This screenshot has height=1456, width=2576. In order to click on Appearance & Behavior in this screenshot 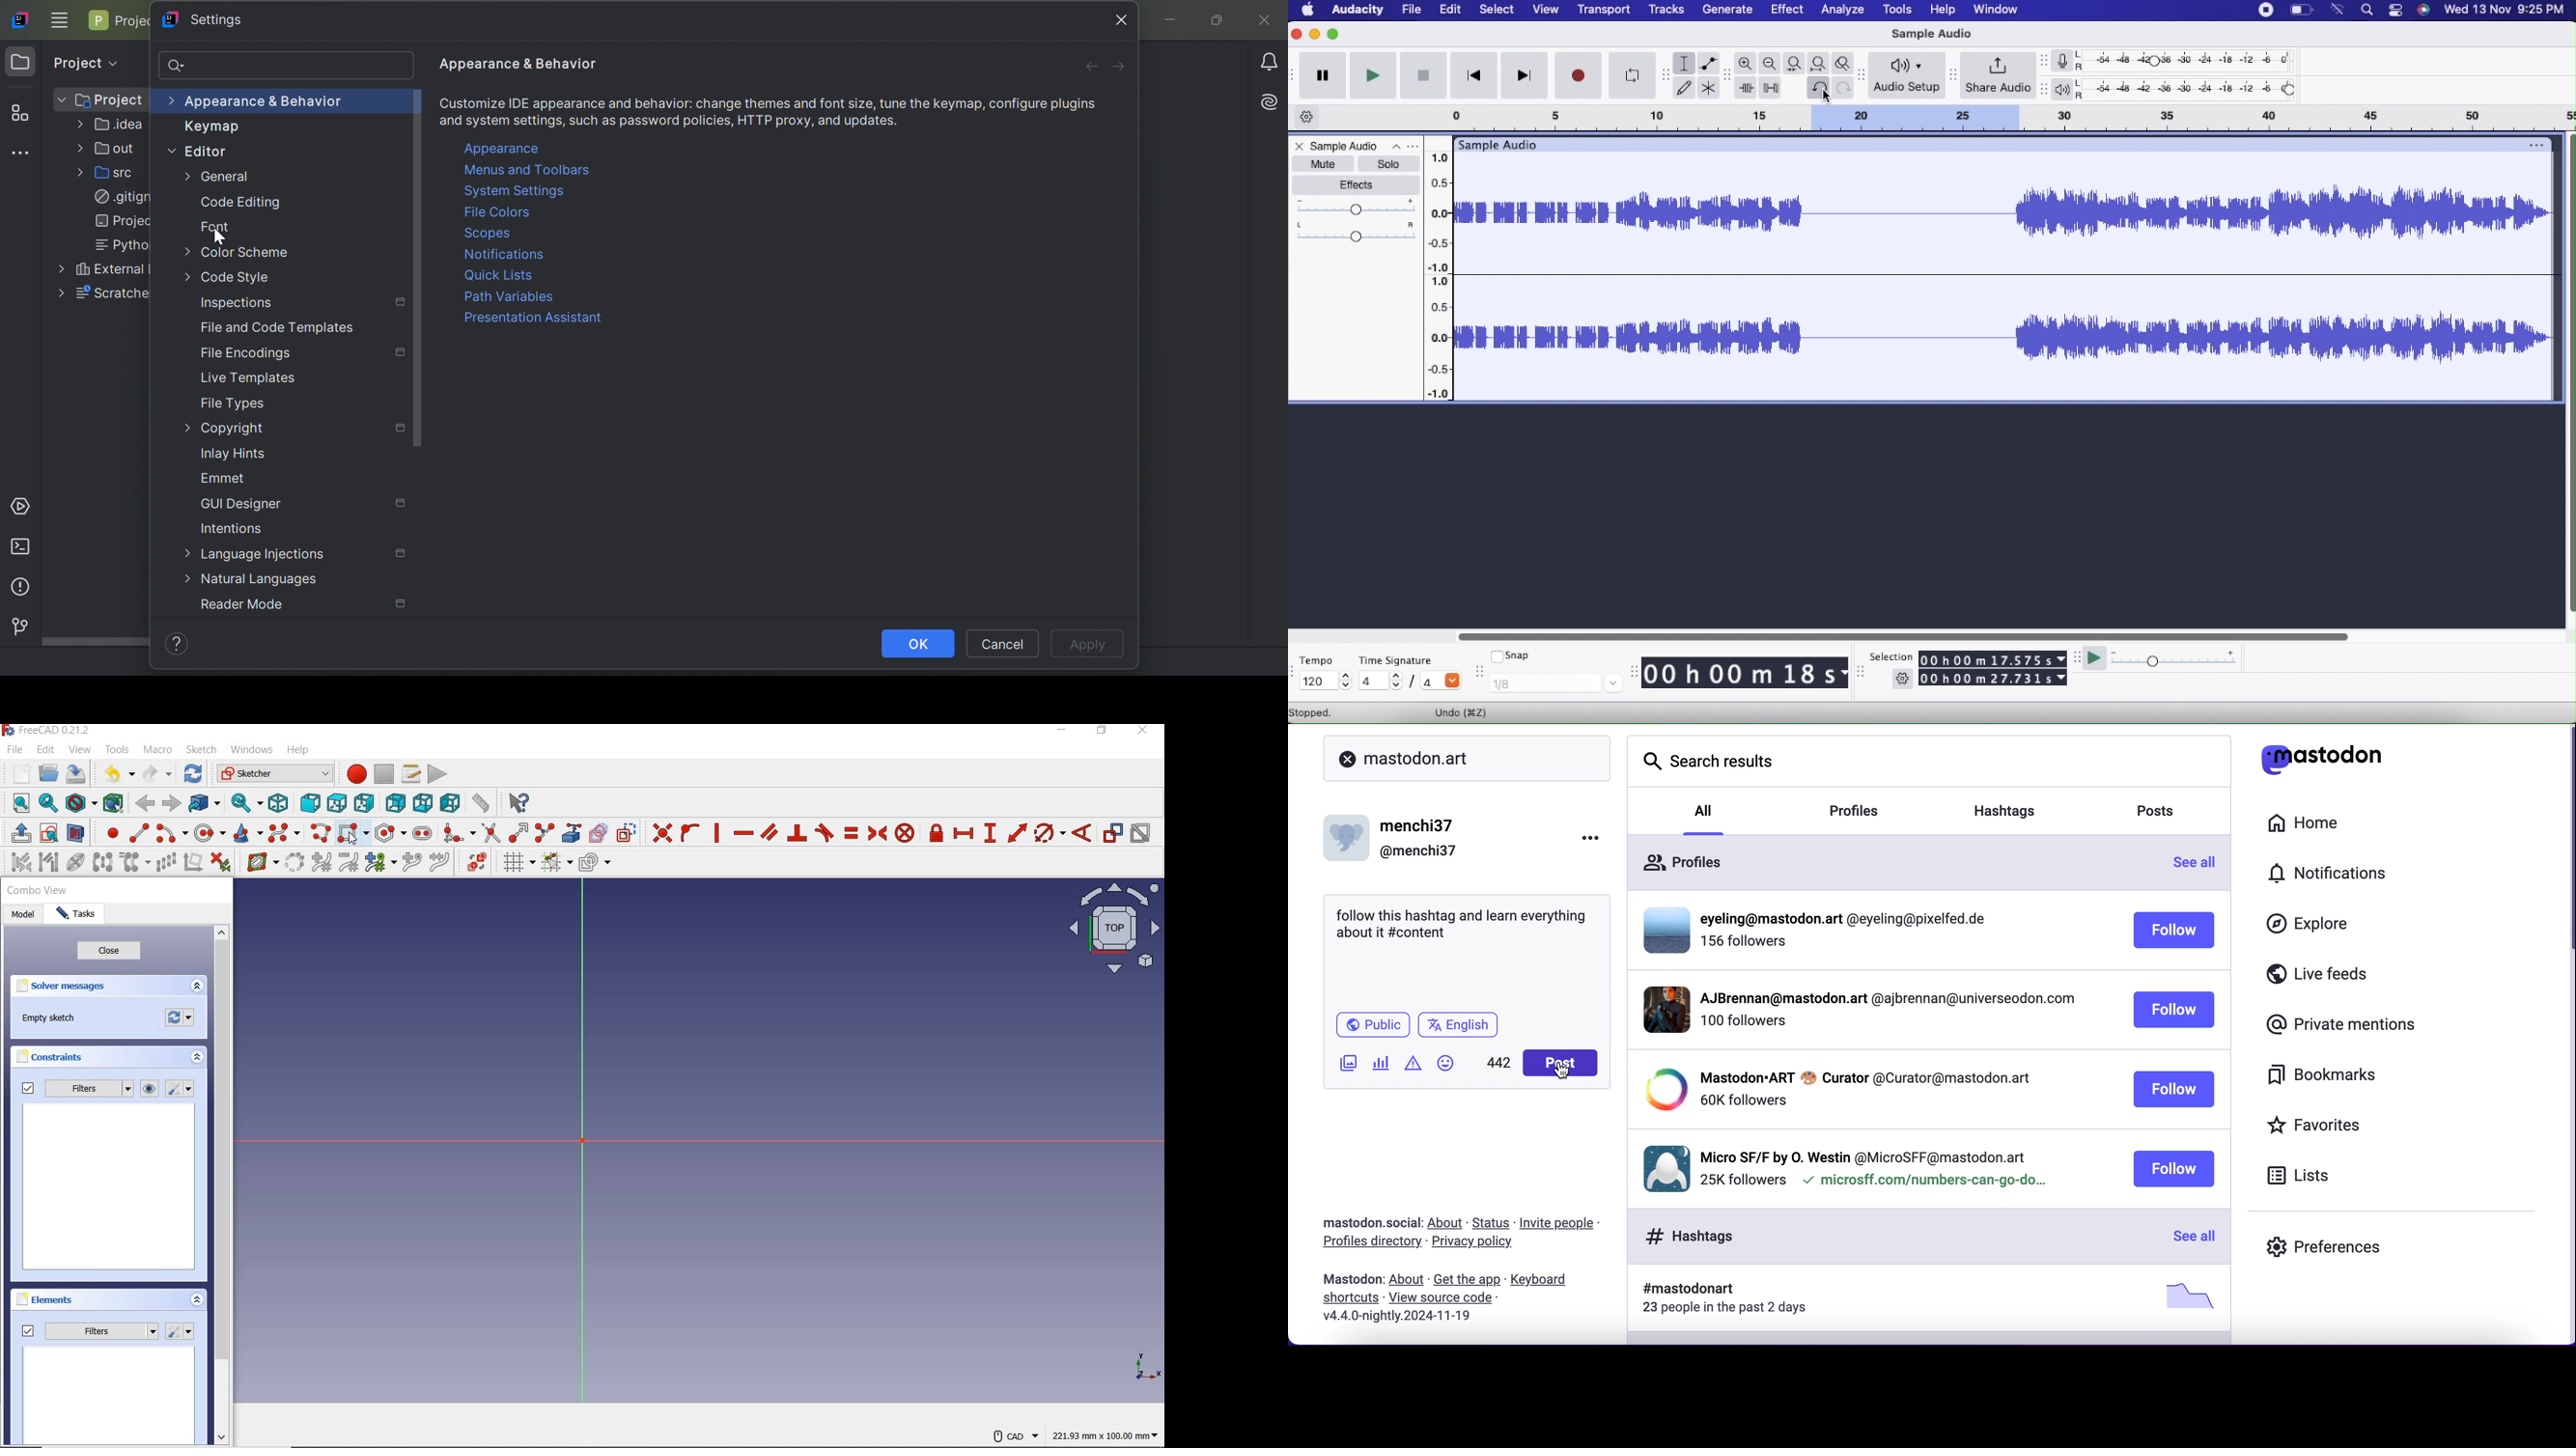, I will do `click(515, 64)`.